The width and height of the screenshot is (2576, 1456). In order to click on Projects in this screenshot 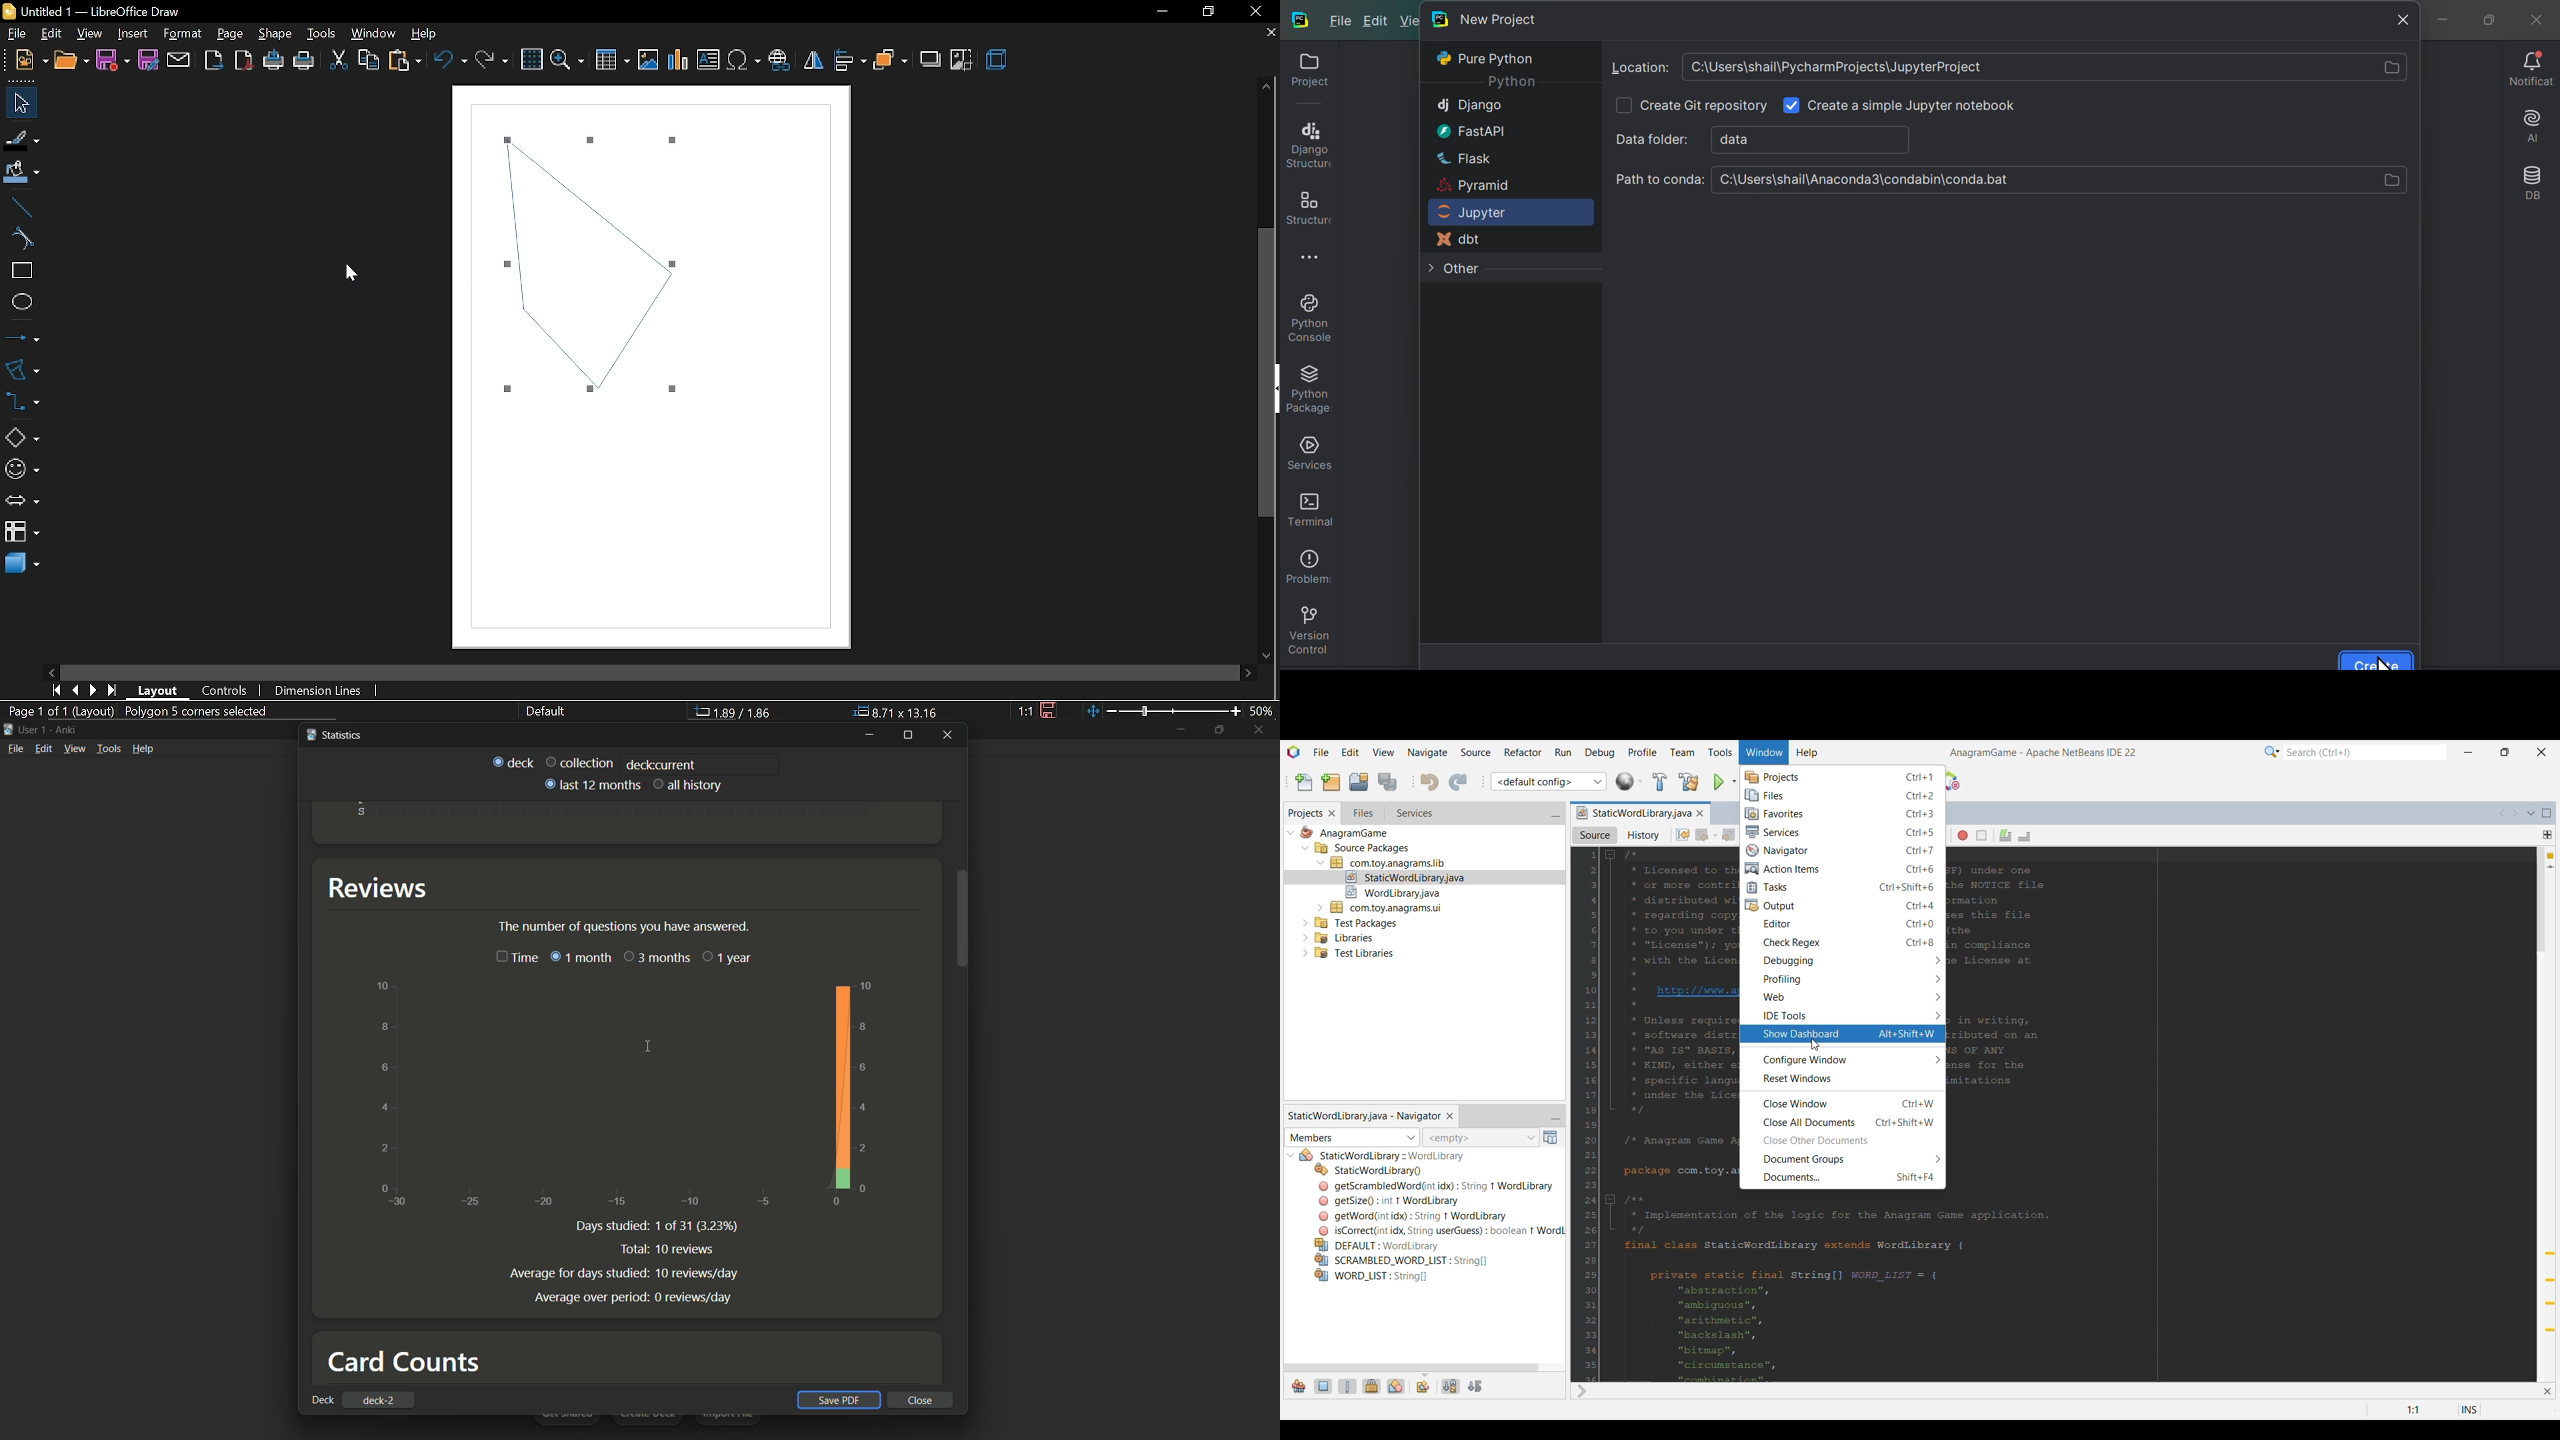, I will do `click(1841, 778)`.